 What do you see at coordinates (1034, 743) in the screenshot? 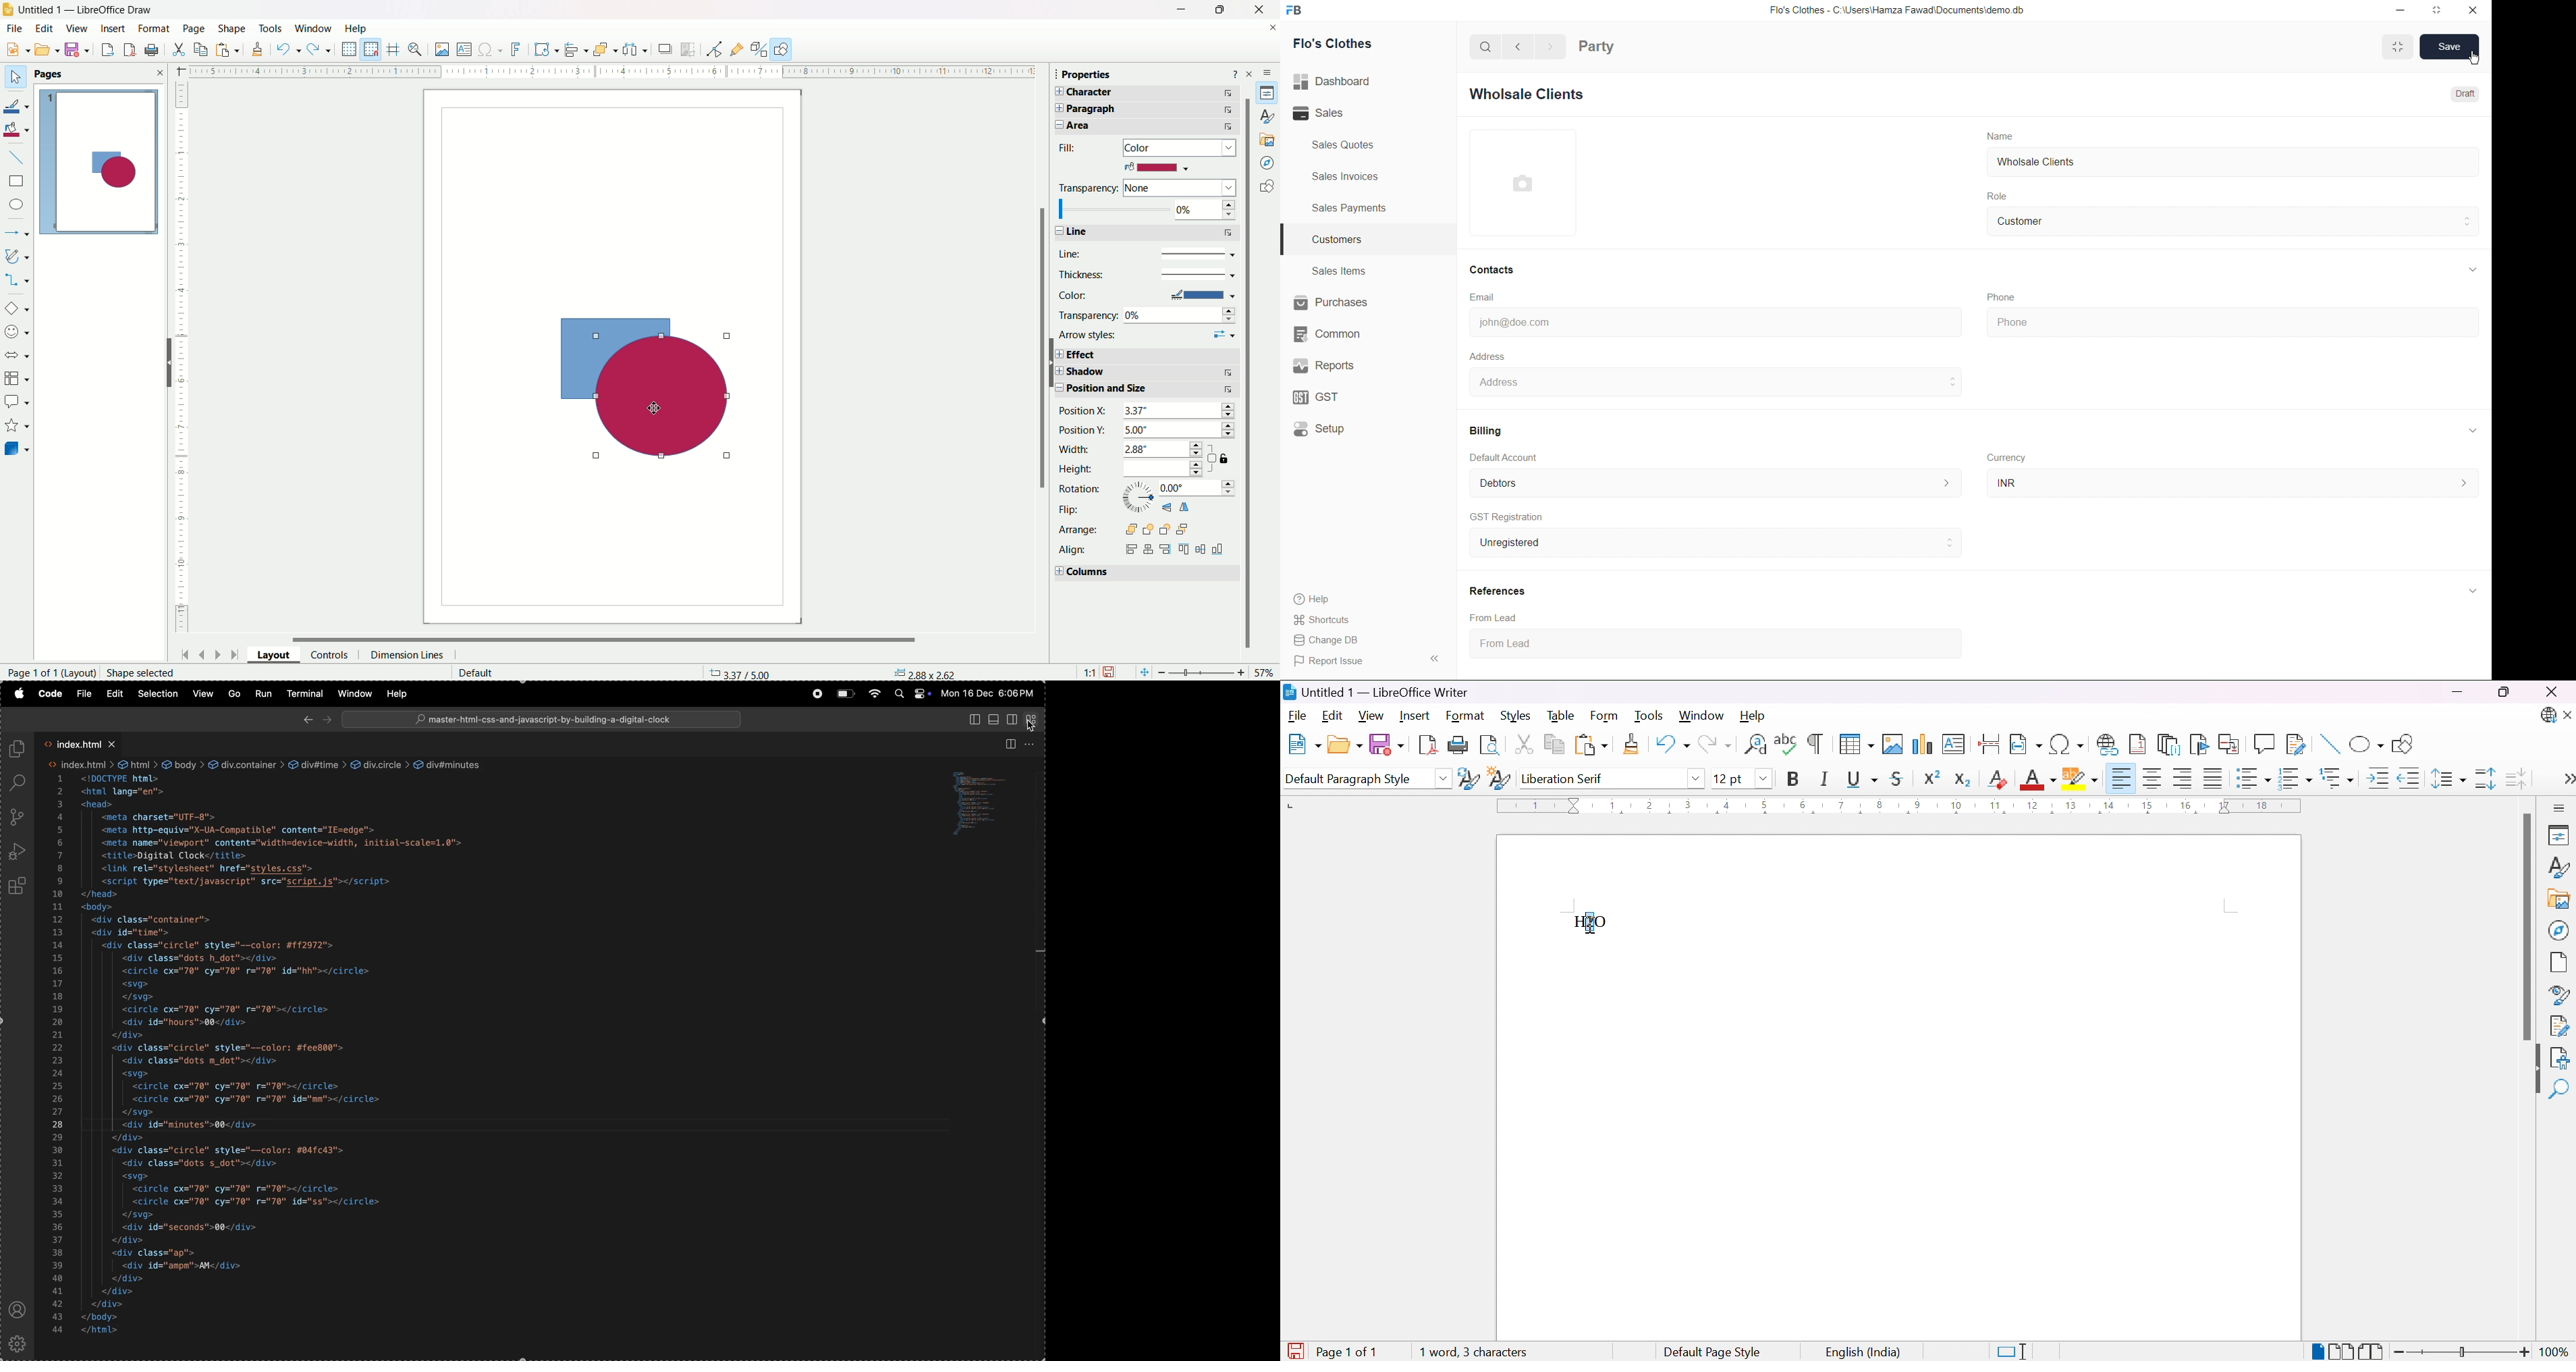
I see `option` at bounding box center [1034, 743].